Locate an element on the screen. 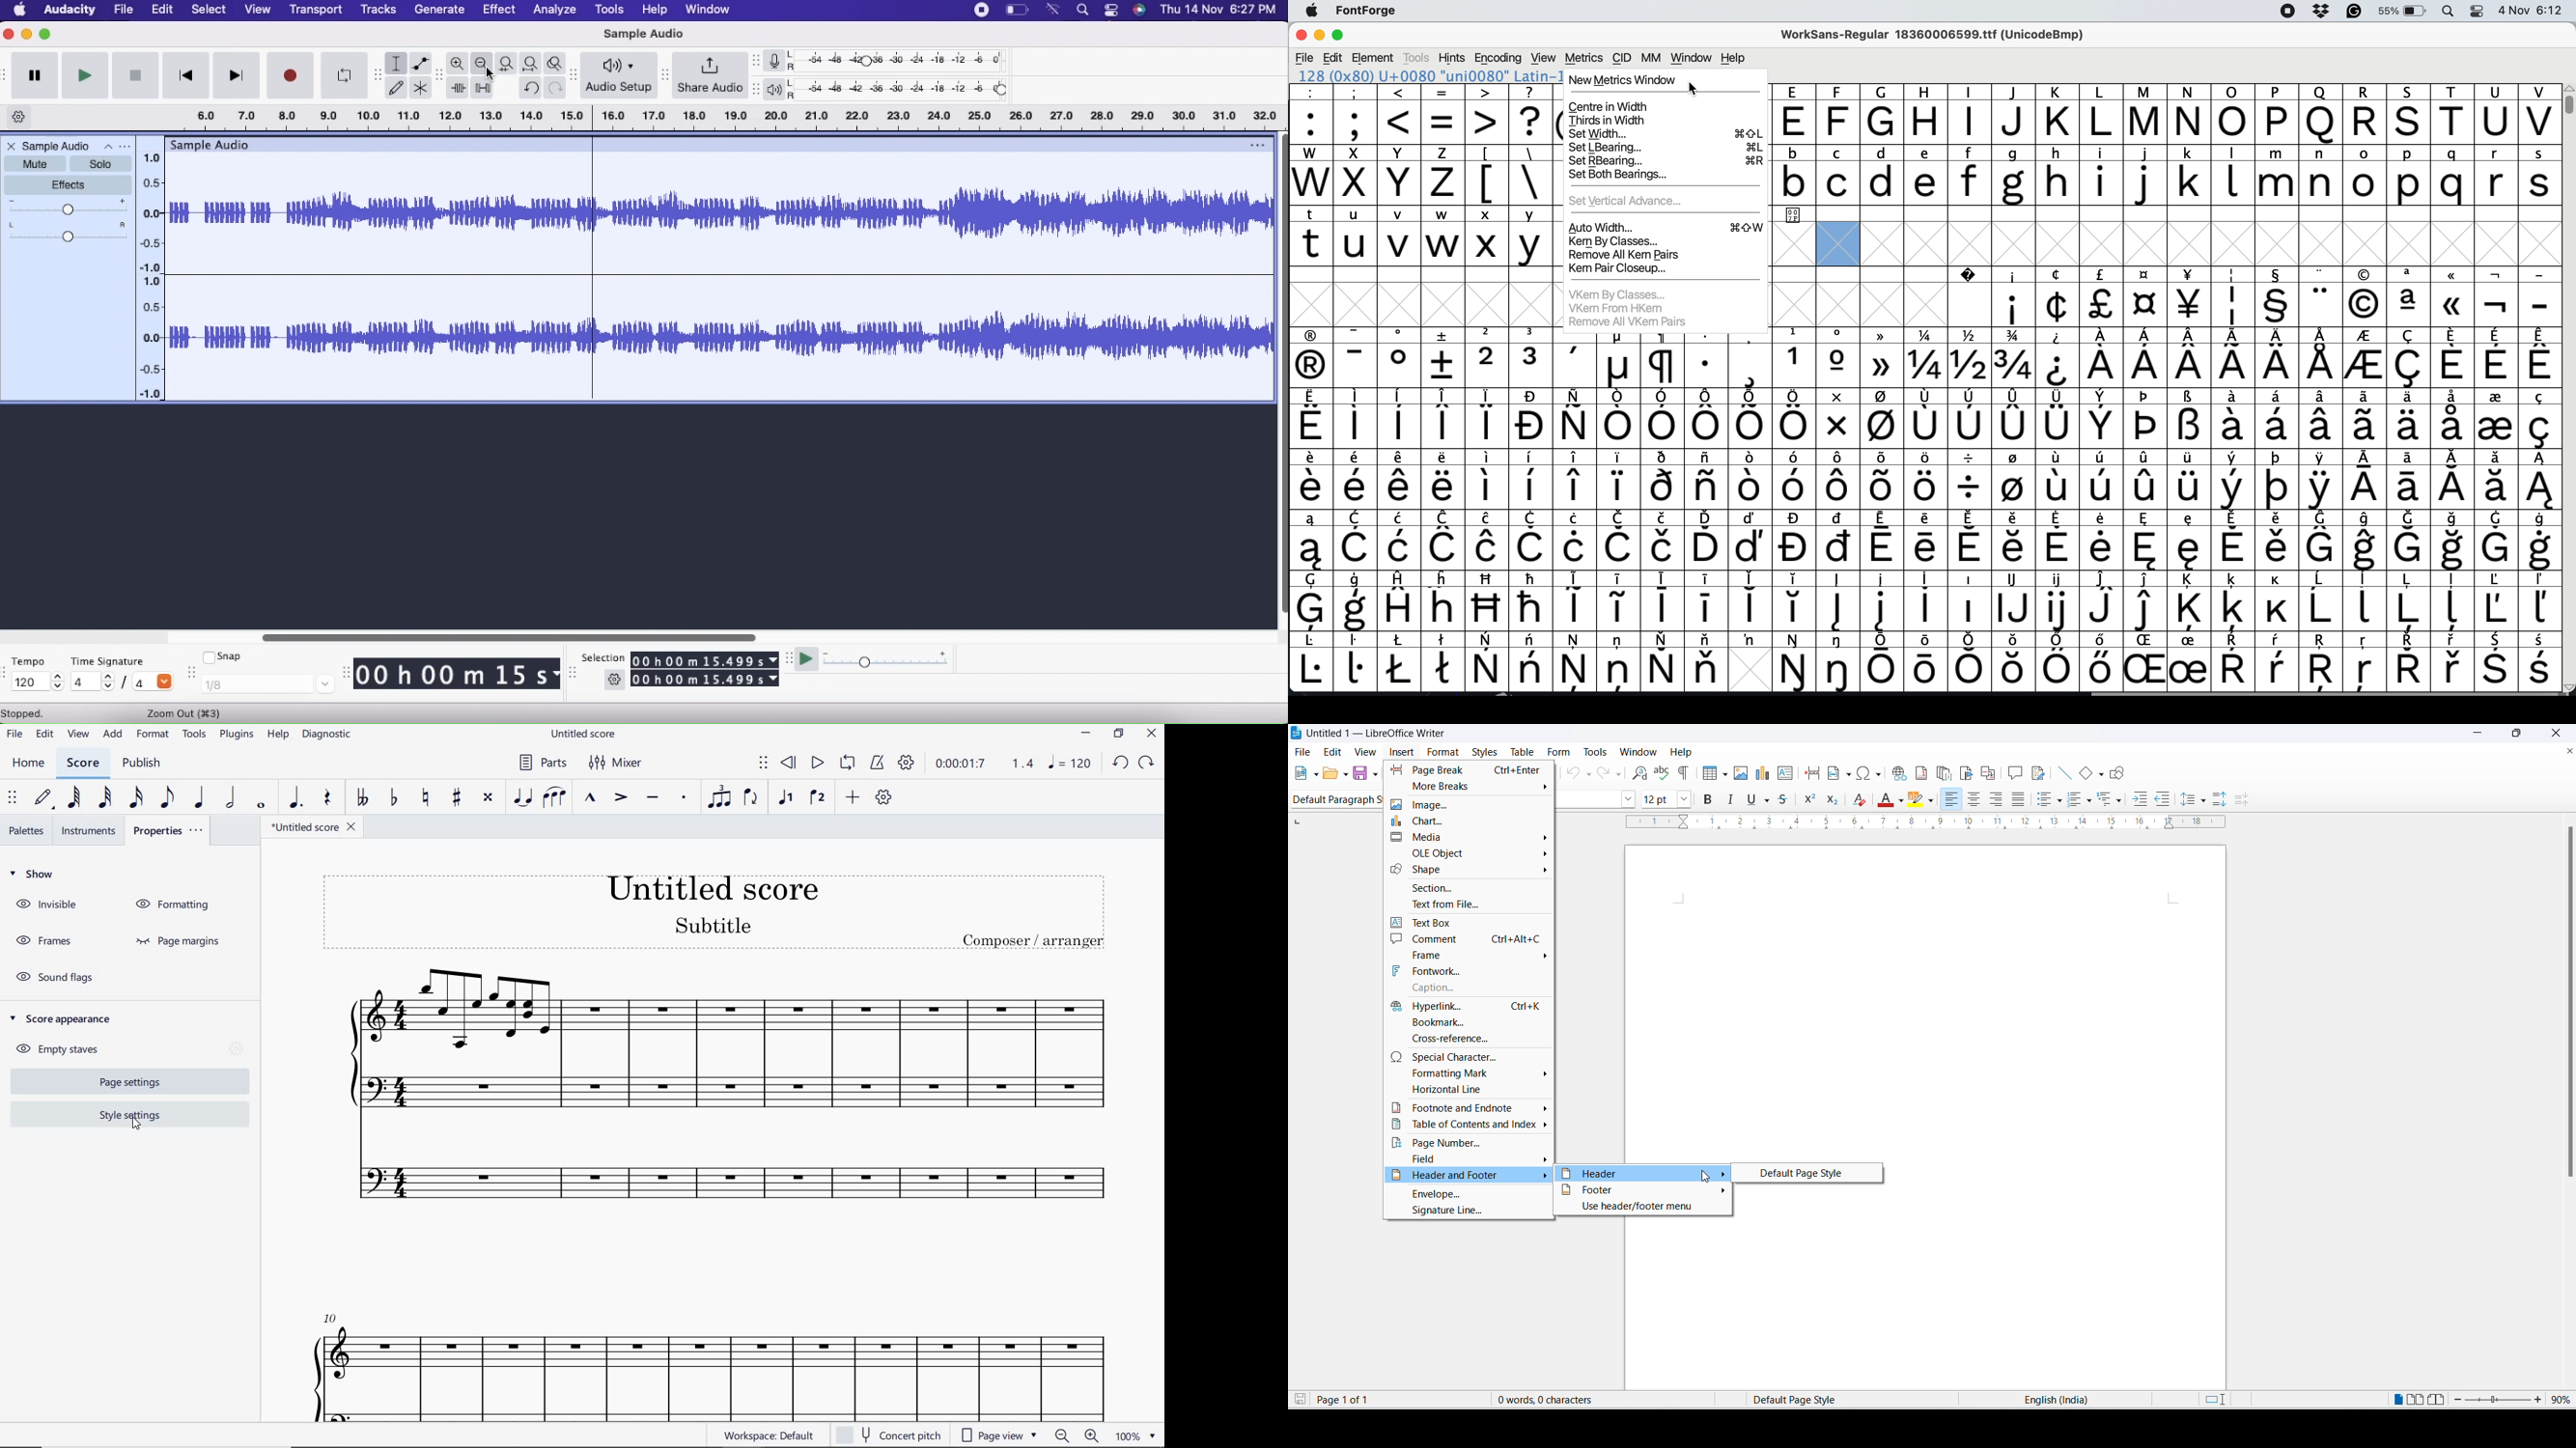 This screenshot has height=1456, width=2576. insert footnote is located at coordinates (1922, 772).